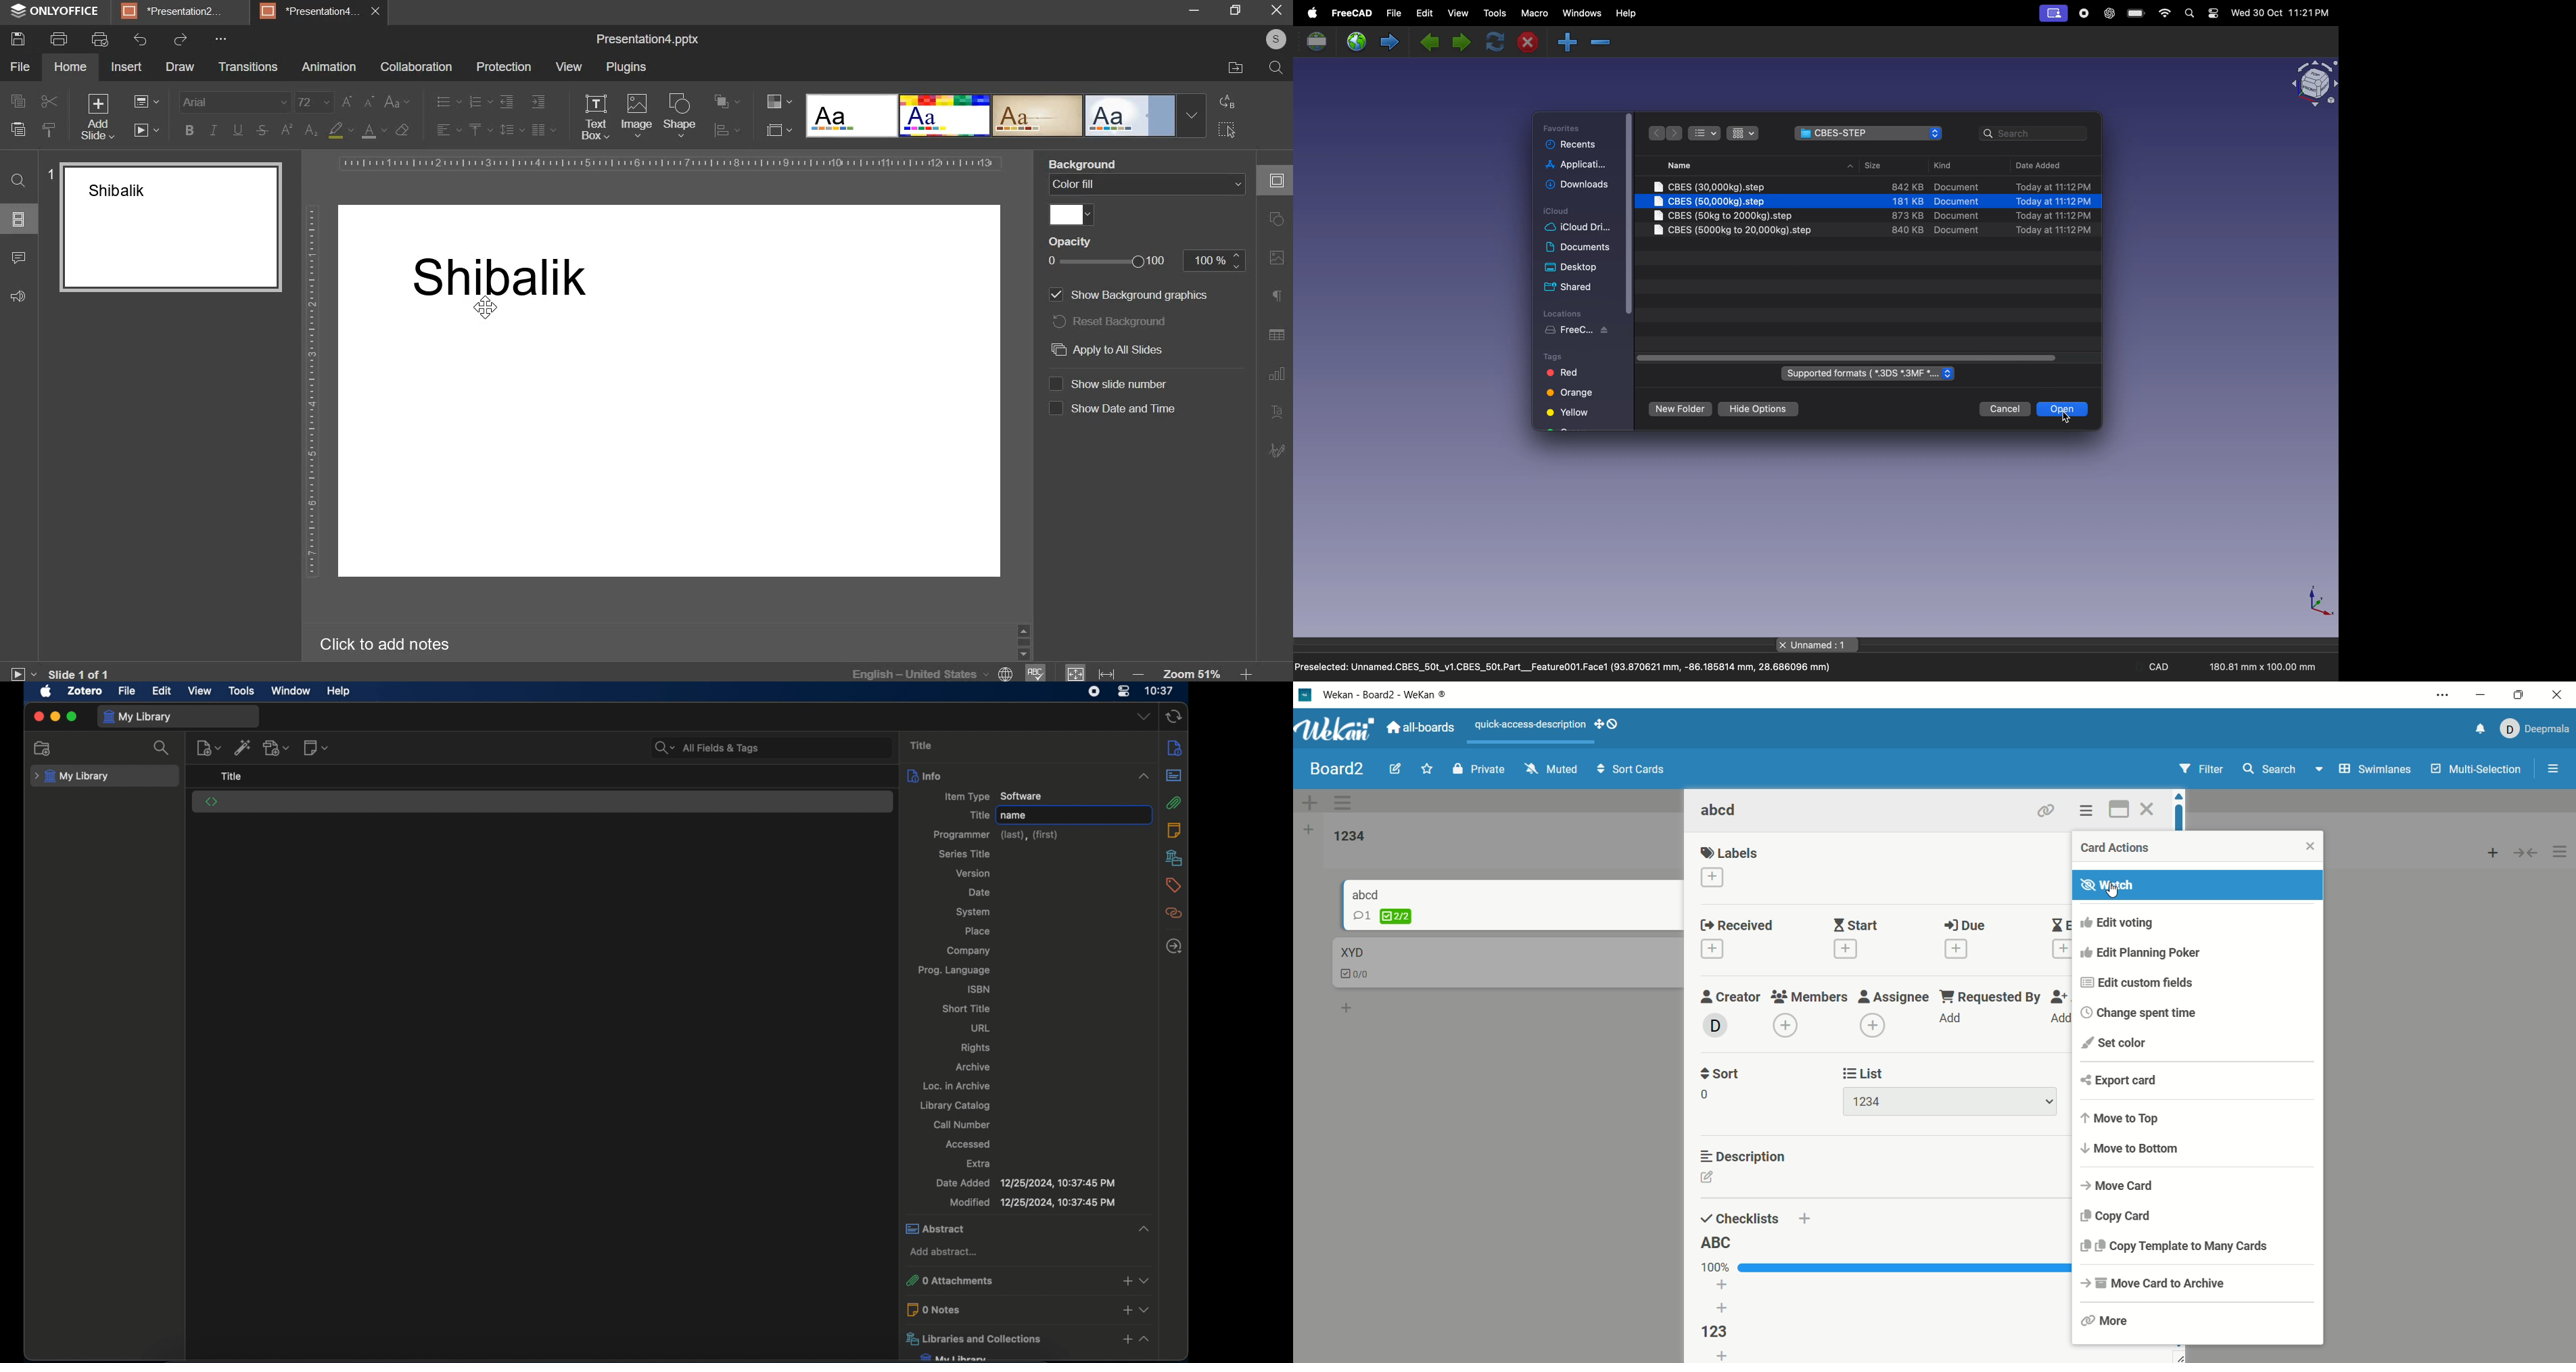 The height and width of the screenshot is (1372, 2576). Describe the element at coordinates (1174, 716) in the screenshot. I see `sync` at that location.